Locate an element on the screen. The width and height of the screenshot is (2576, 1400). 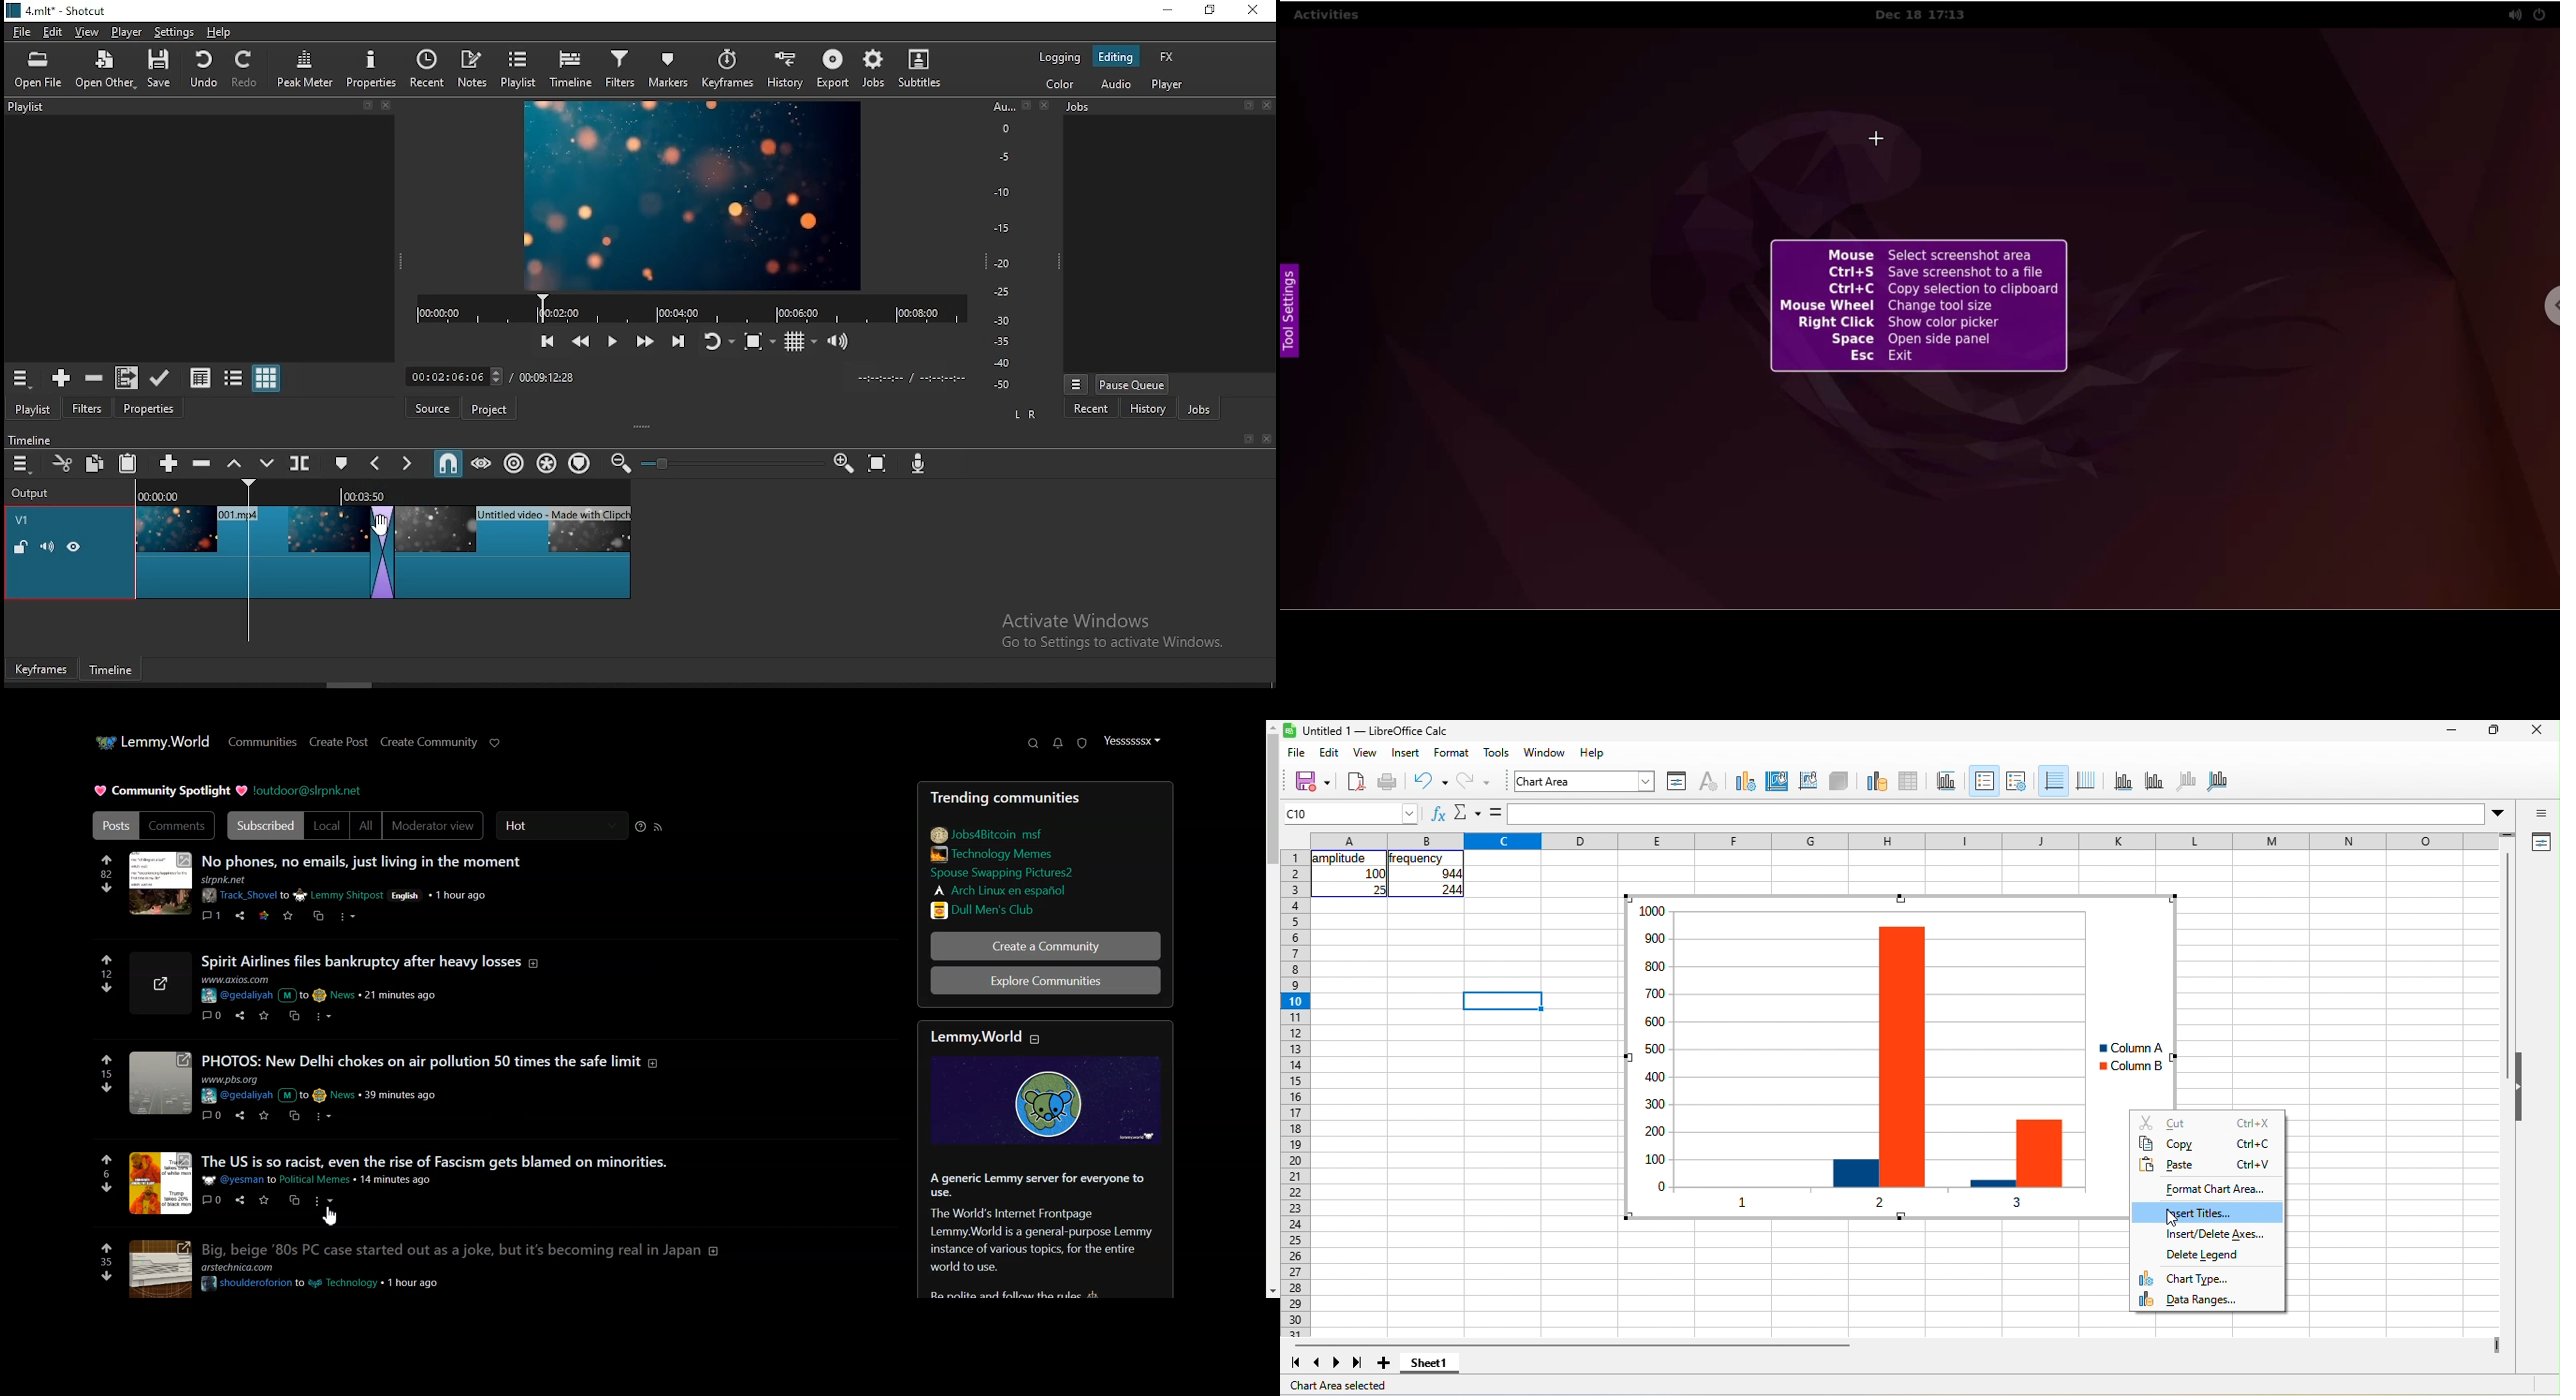
font name is located at coordinates (1585, 781).